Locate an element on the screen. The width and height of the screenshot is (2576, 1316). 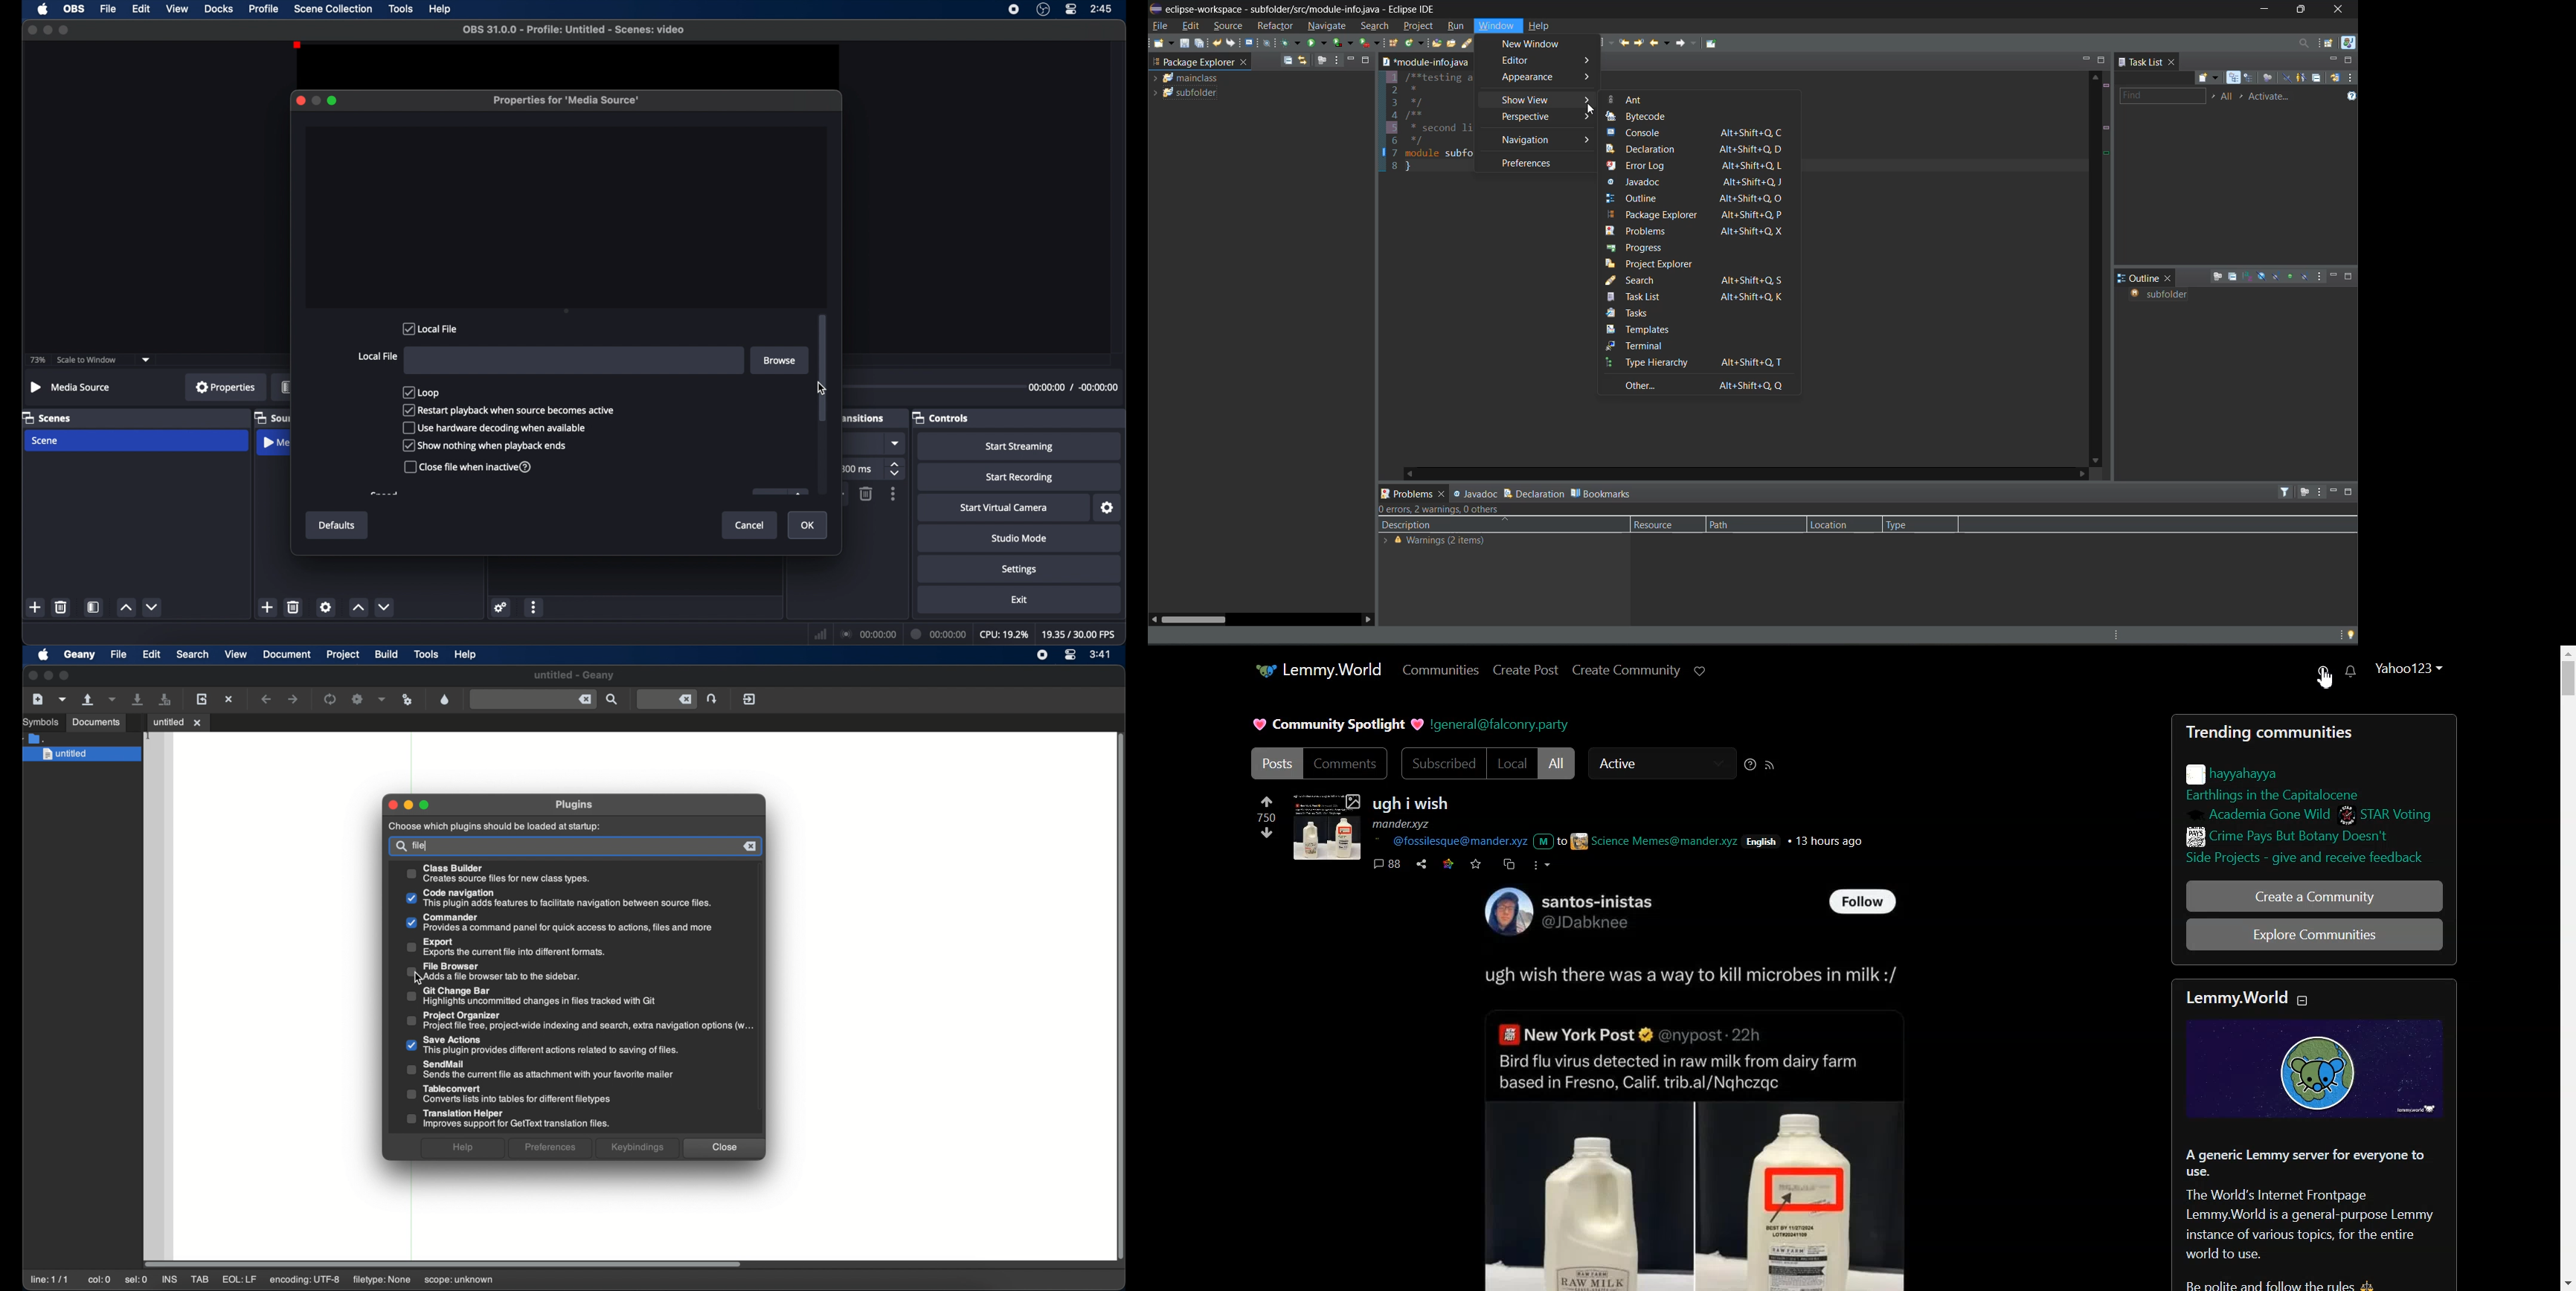
create a new file from template is located at coordinates (63, 700).